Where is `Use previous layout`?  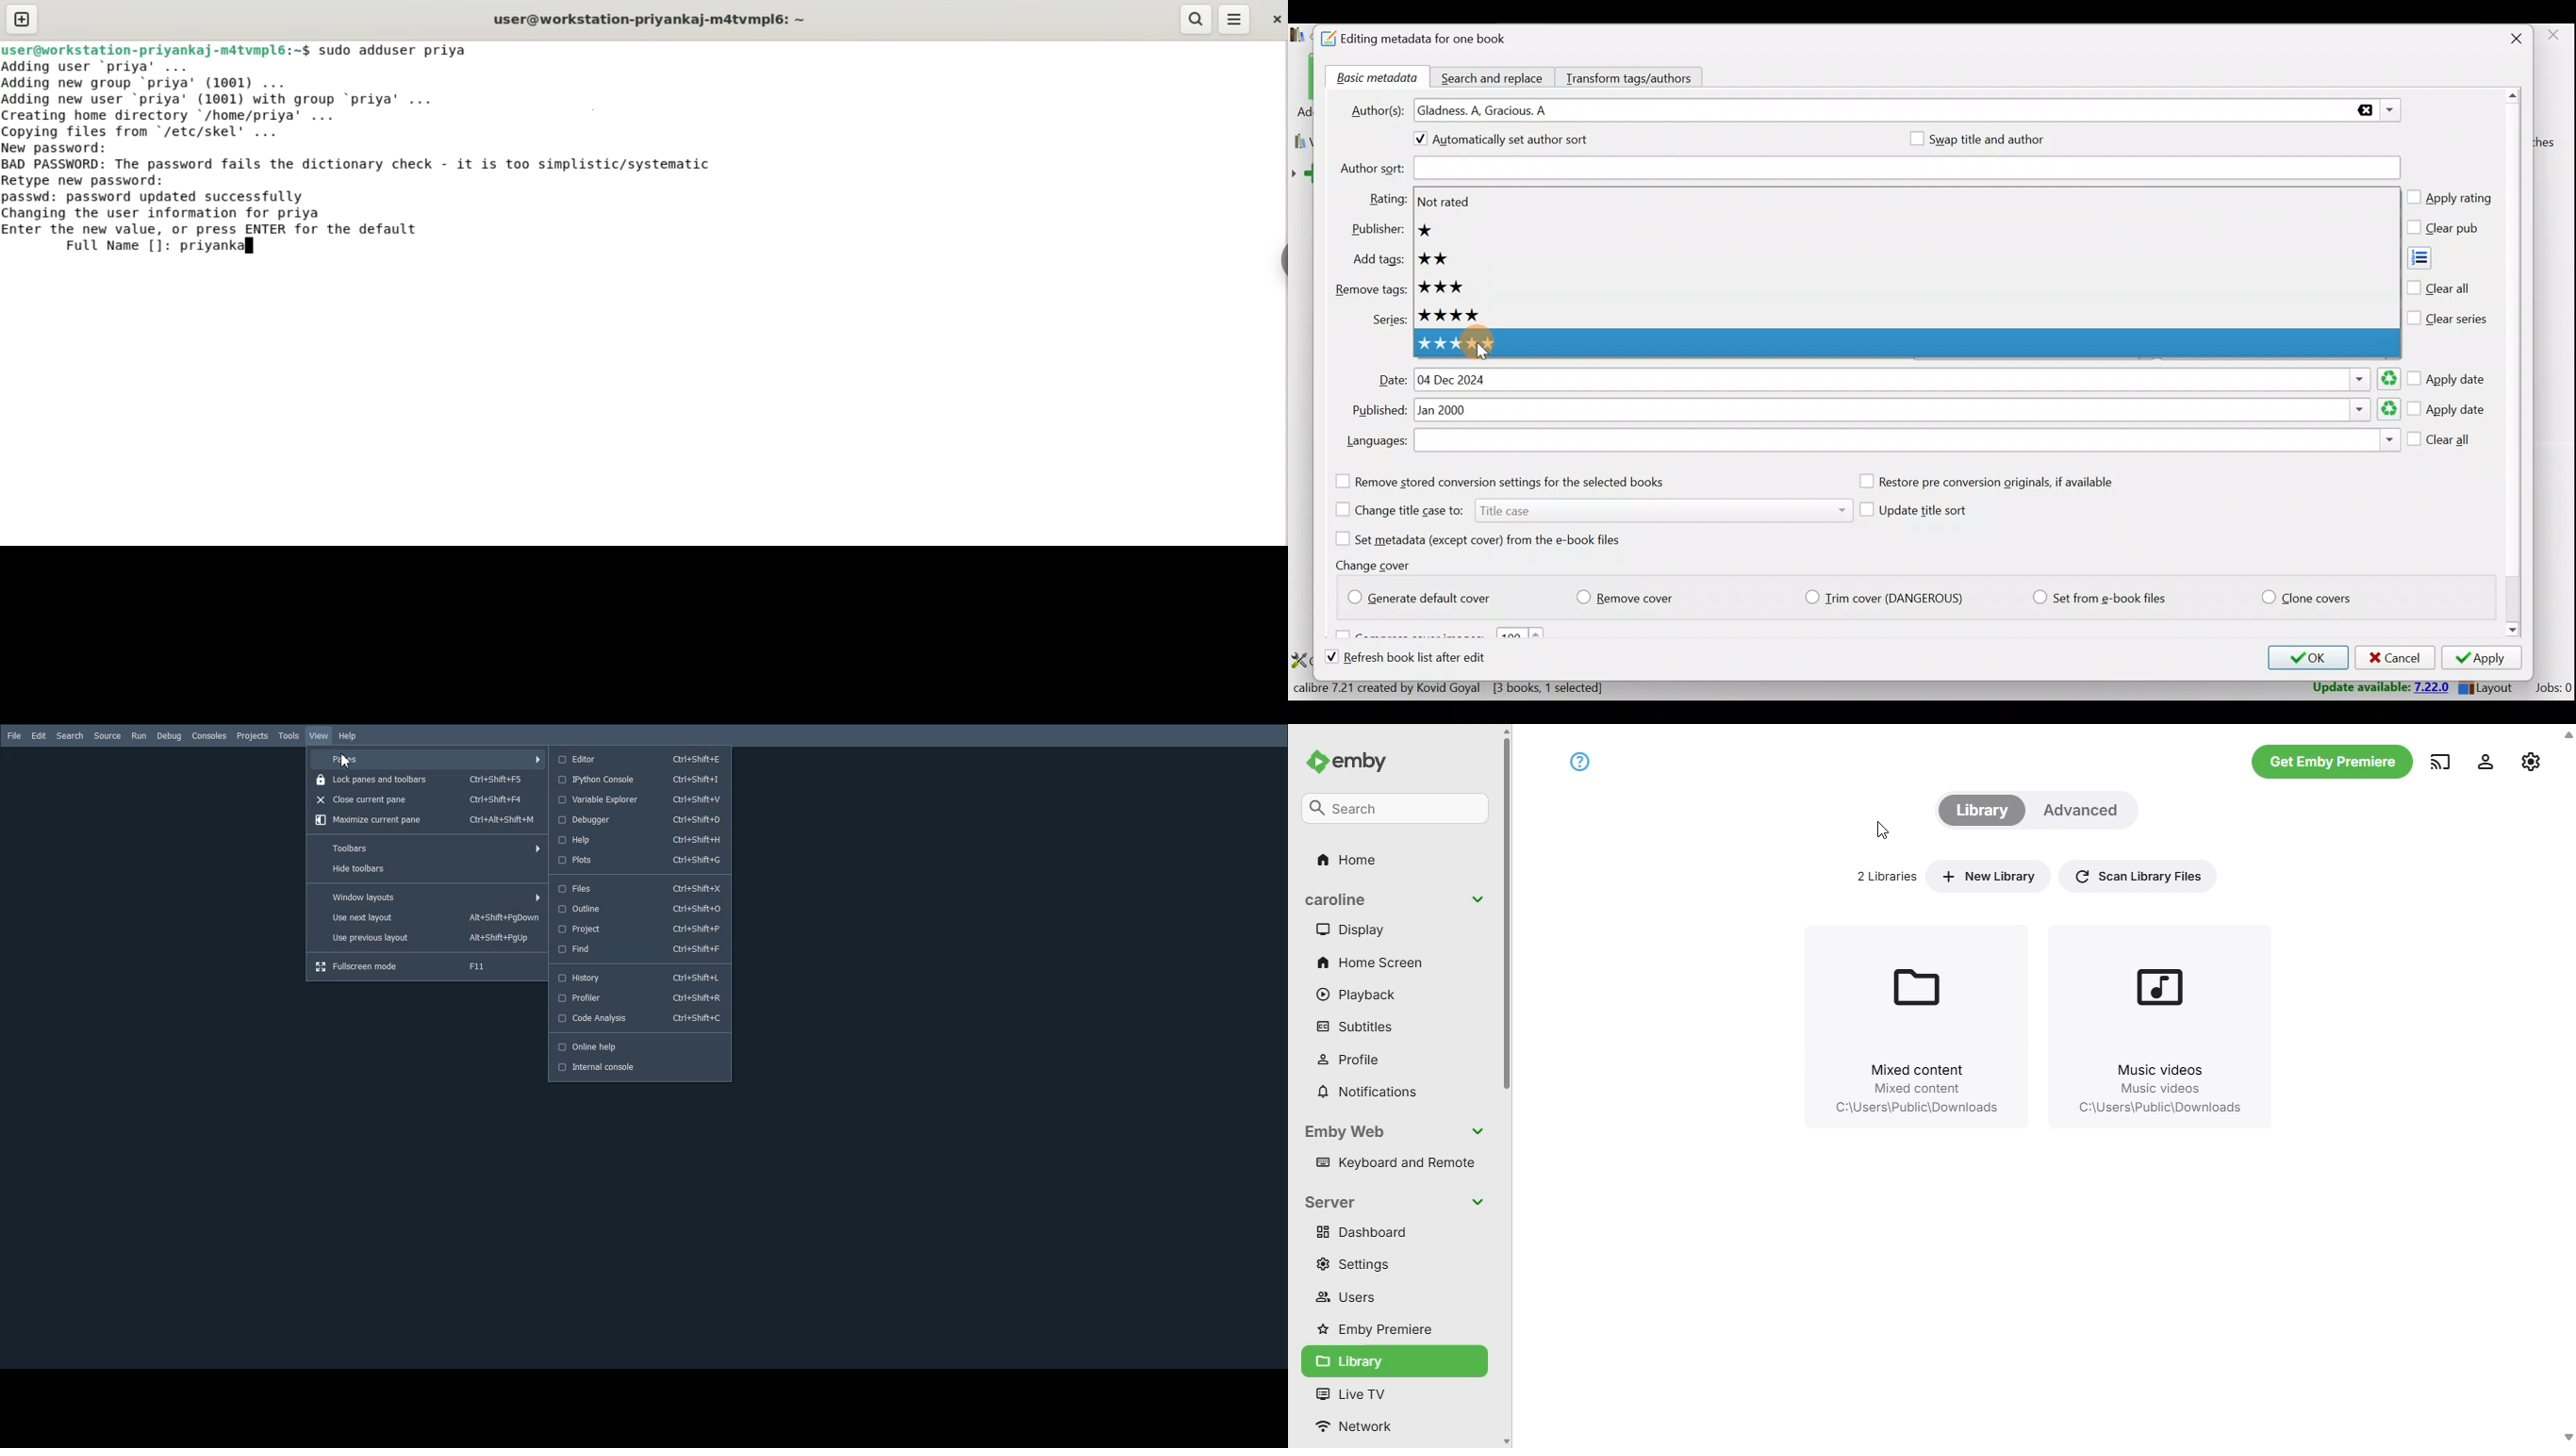
Use previous layout is located at coordinates (427, 939).